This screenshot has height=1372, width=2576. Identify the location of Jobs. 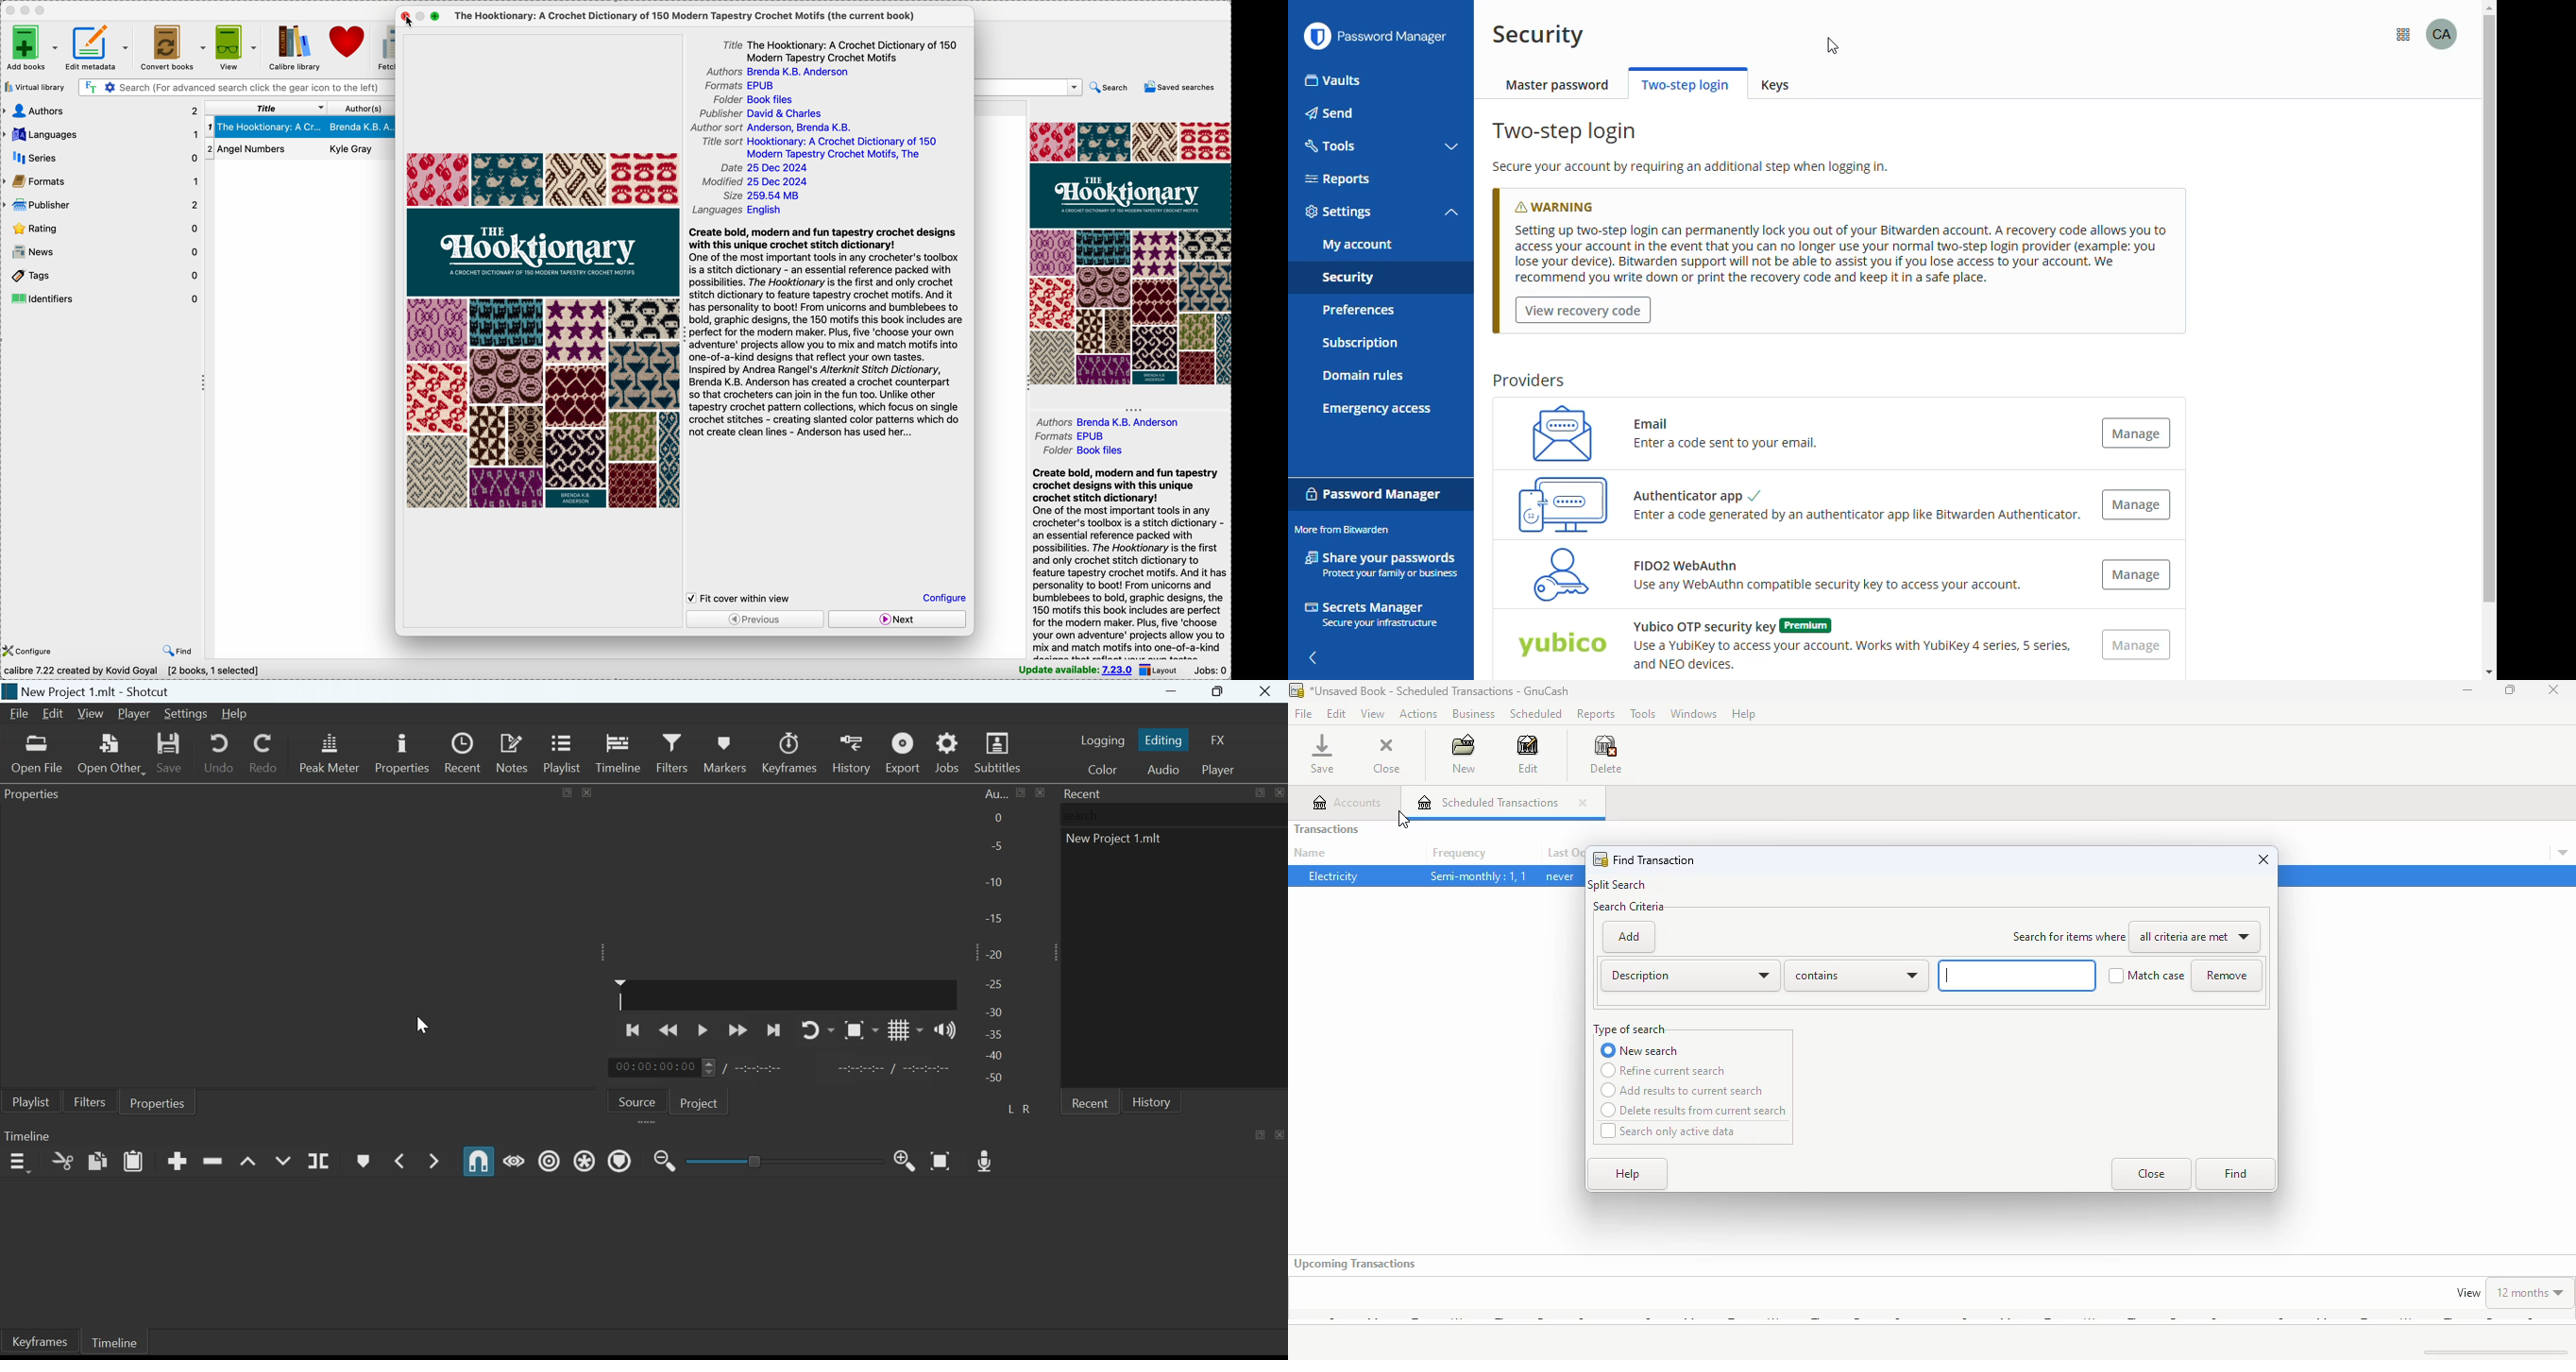
(947, 752).